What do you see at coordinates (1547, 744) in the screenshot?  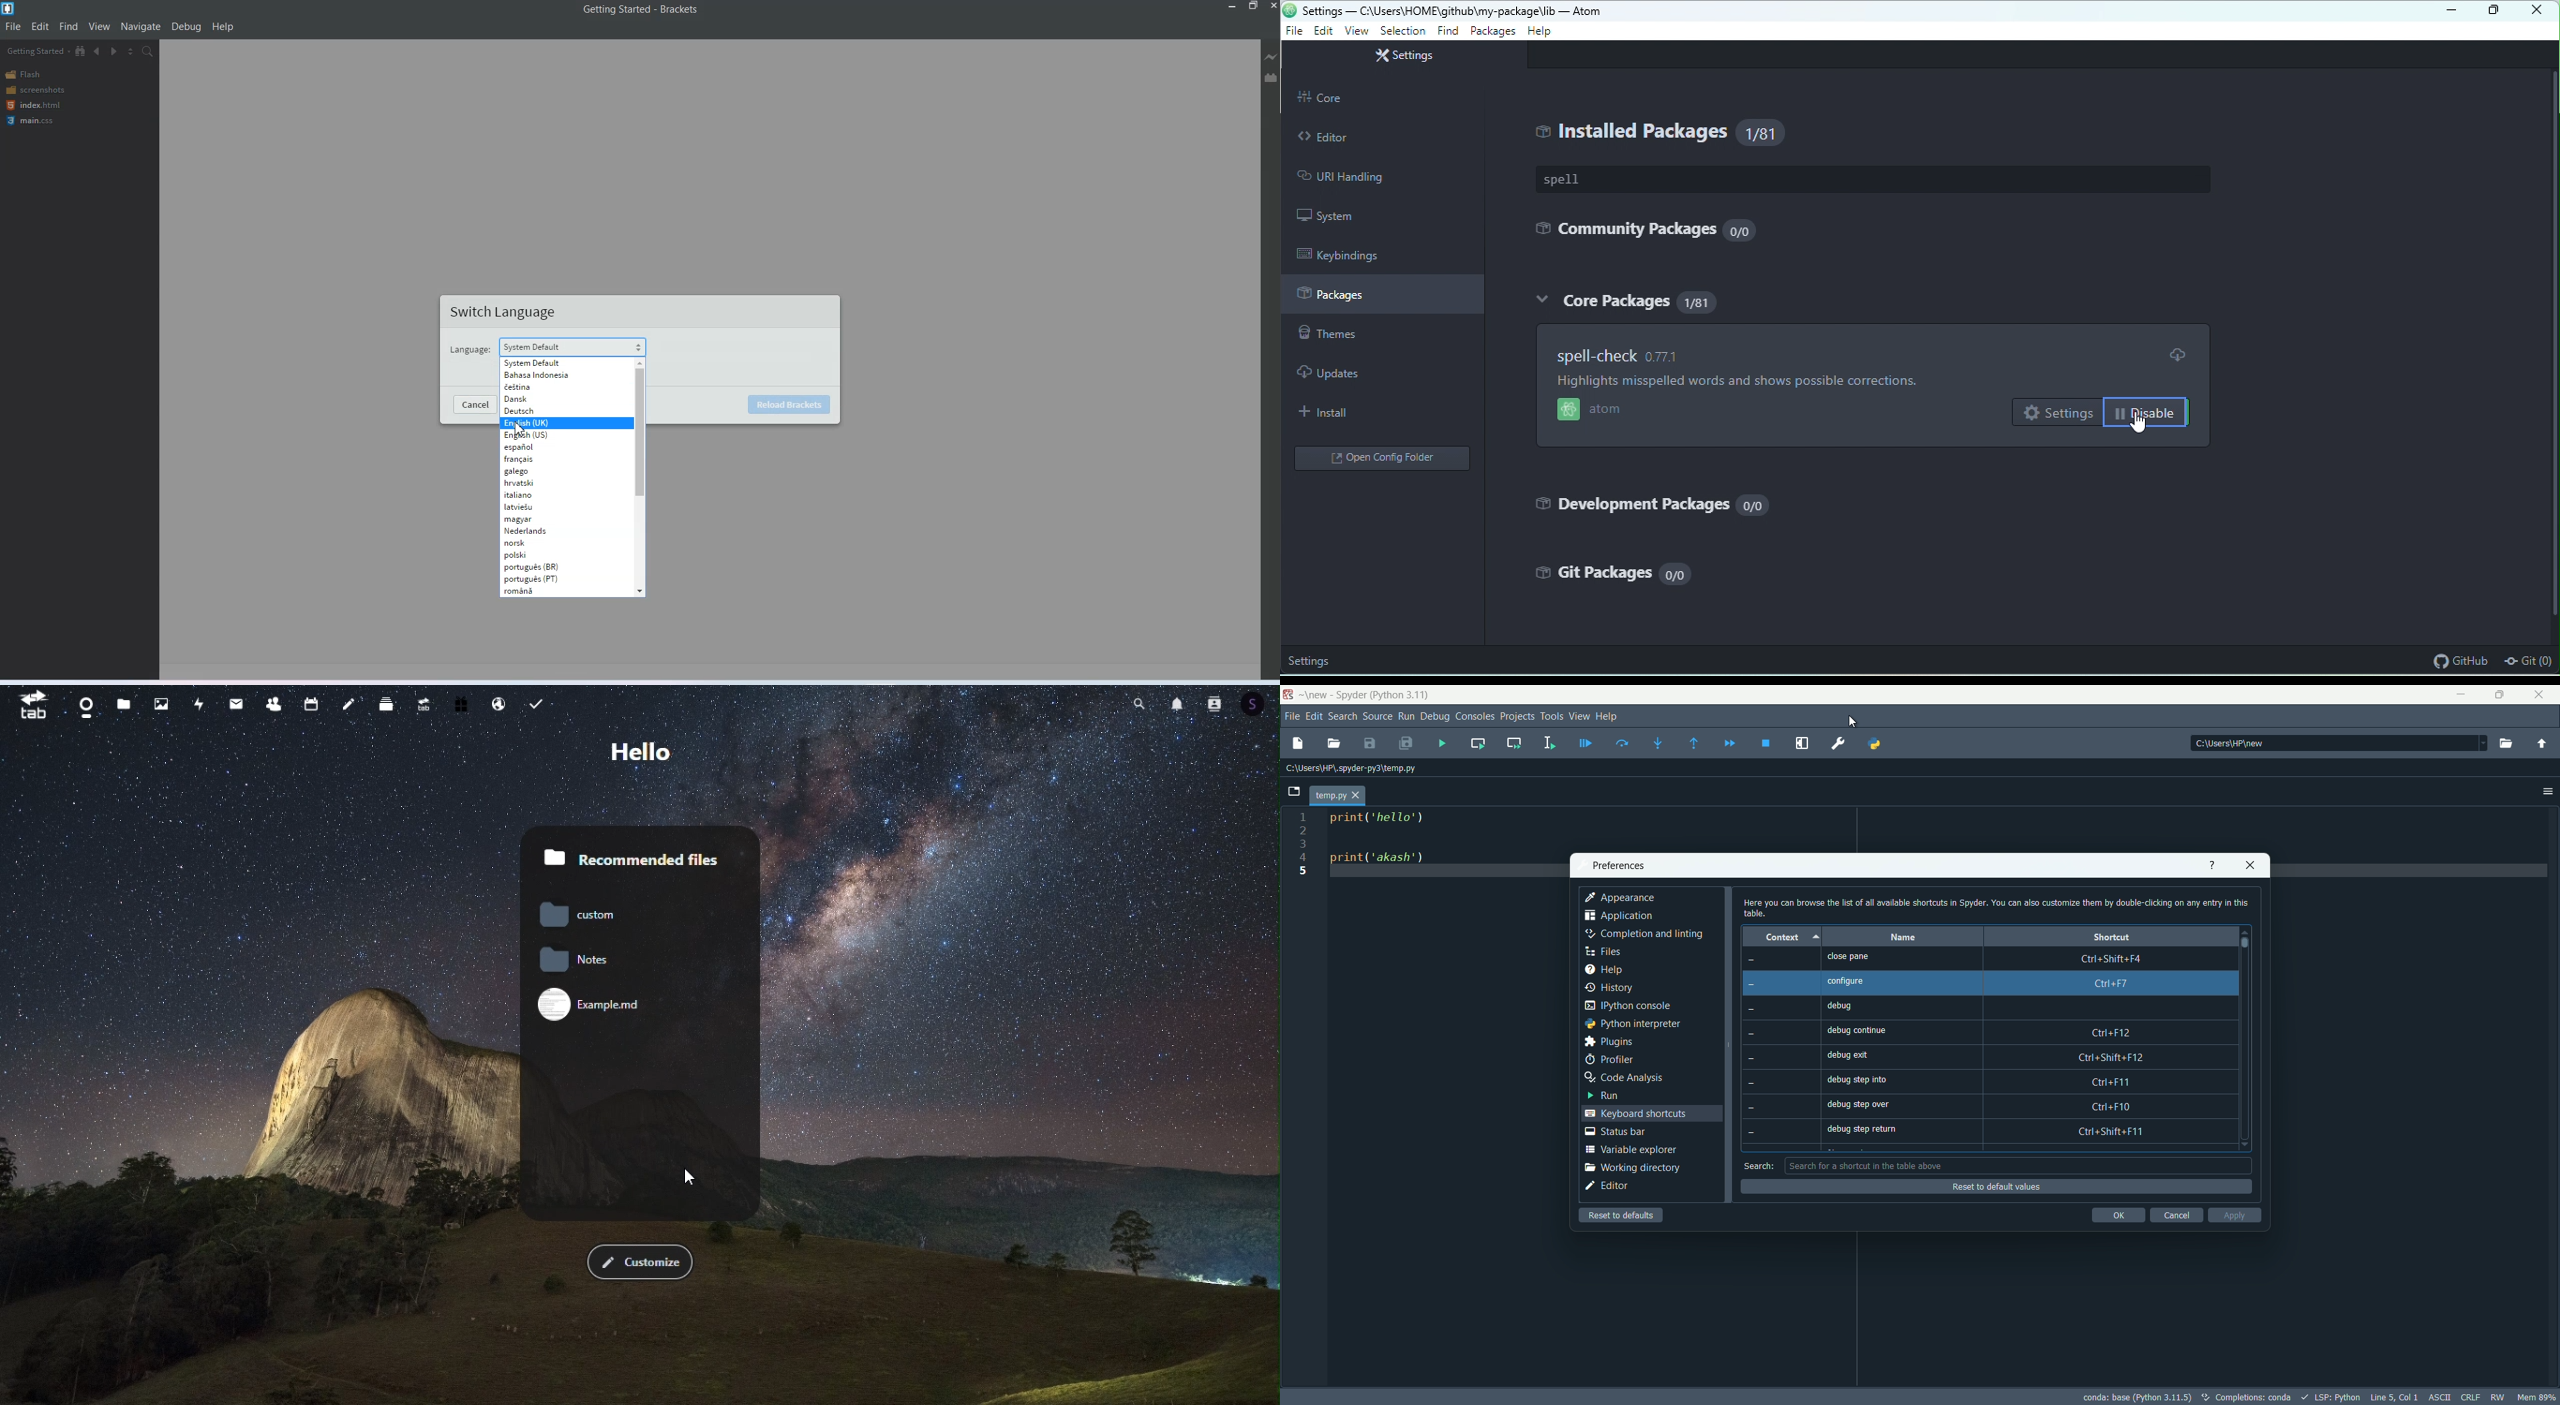 I see `run selection` at bounding box center [1547, 744].